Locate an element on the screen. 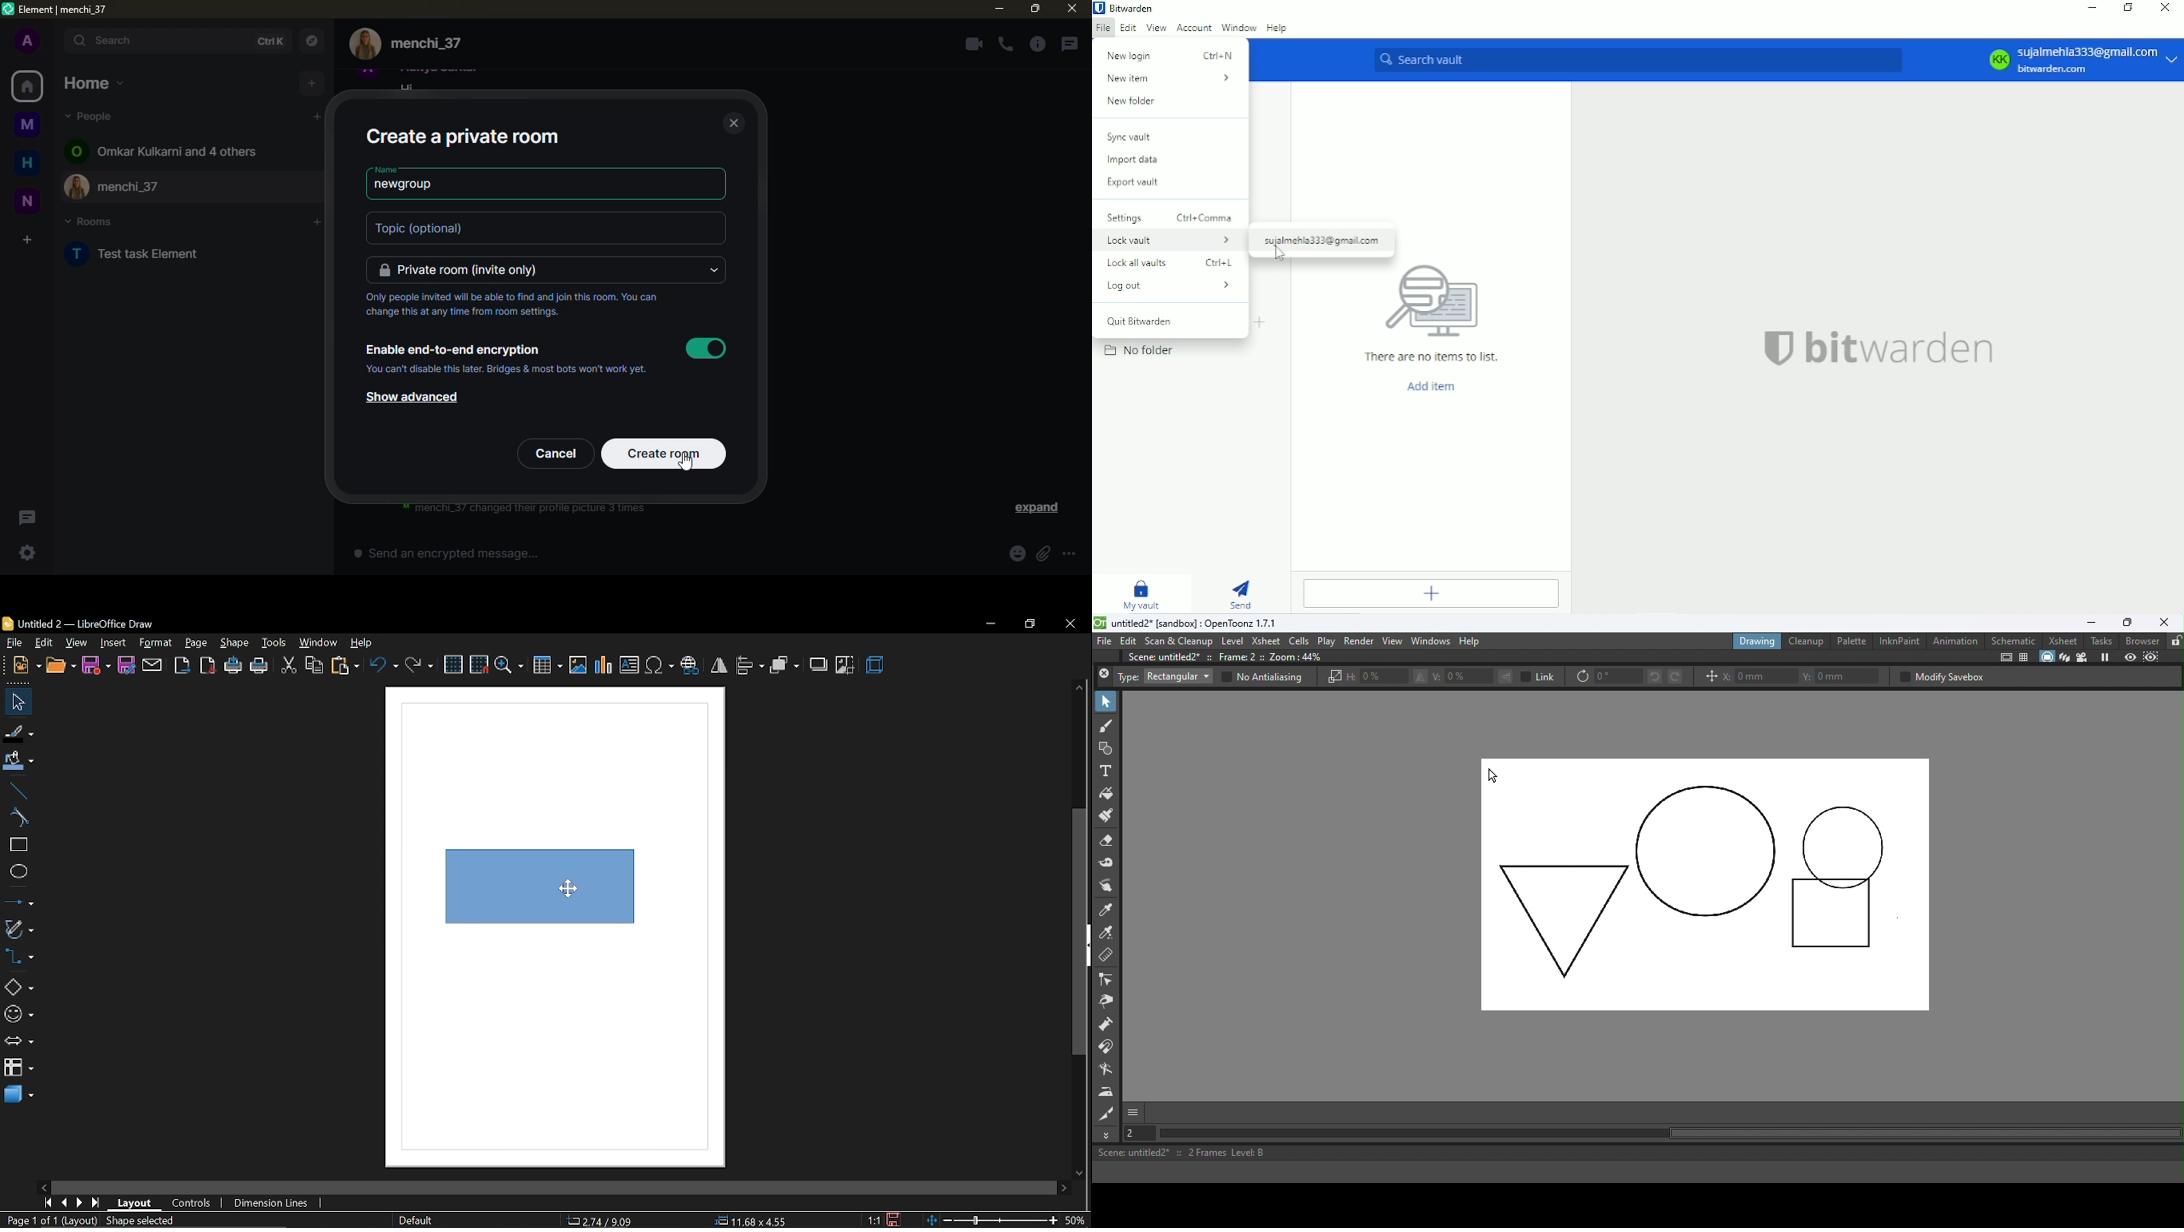  redo is located at coordinates (420, 665).